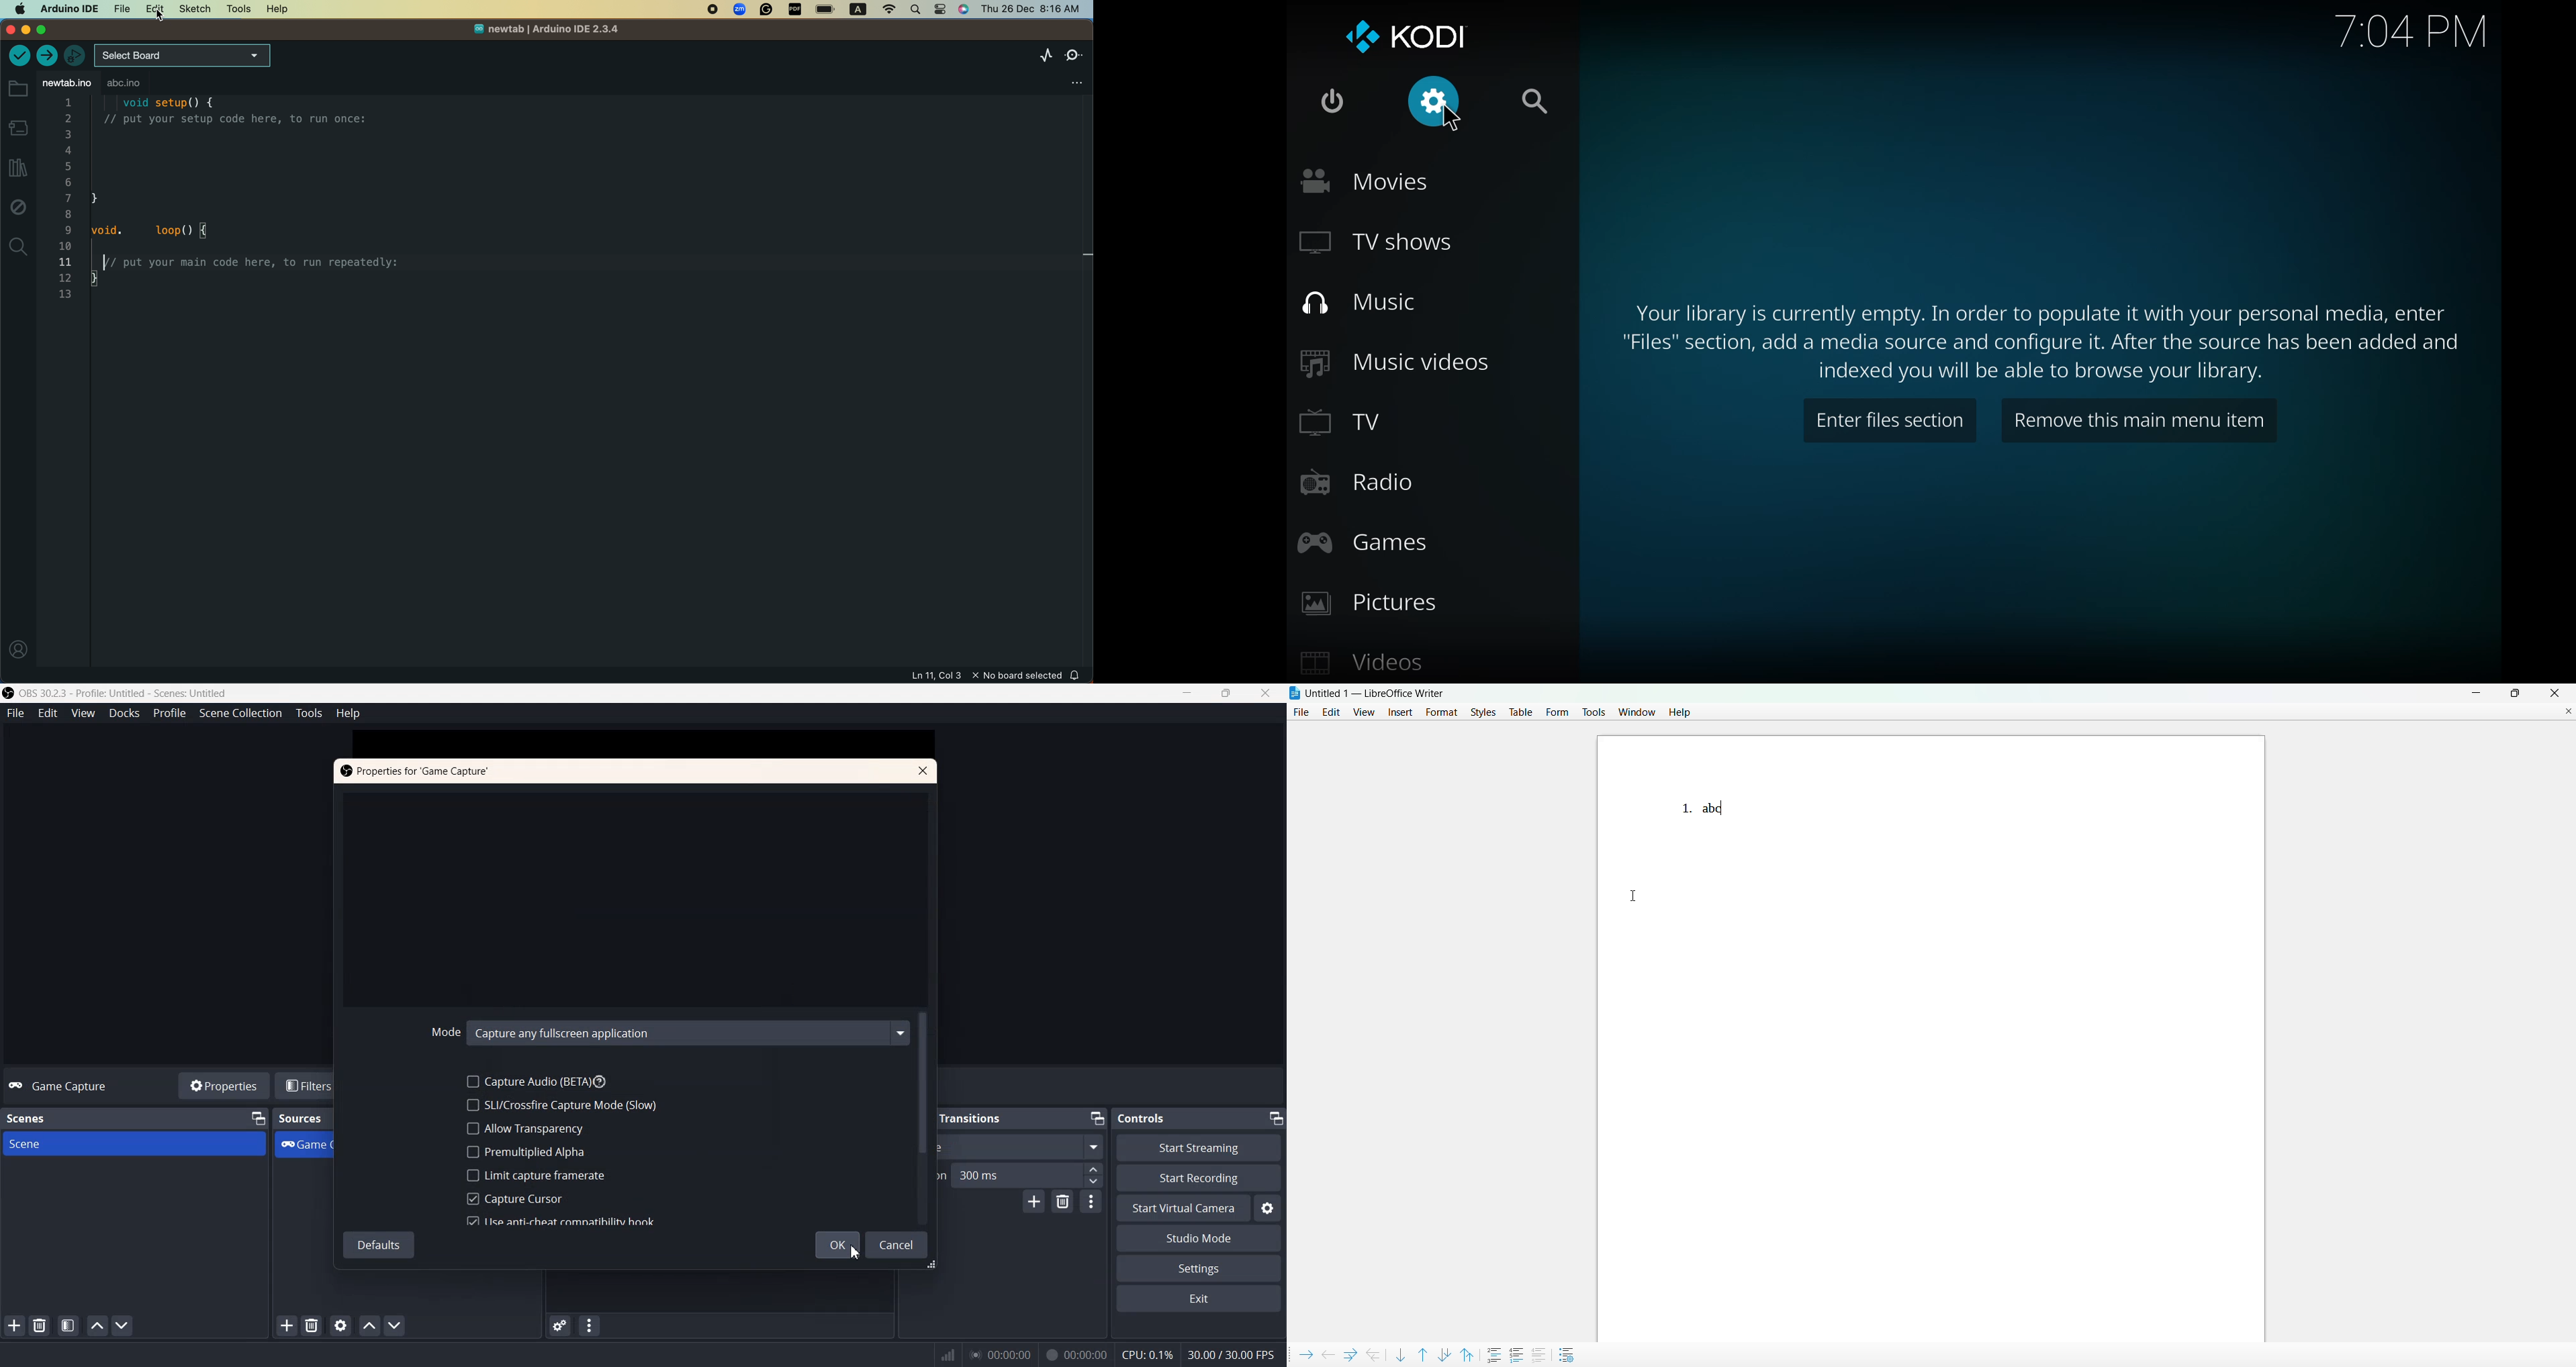 The image size is (2576, 1372). Describe the element at coordinates (526, 1151) in the screenshot. I see `Remultiplied Alpha` at that location.